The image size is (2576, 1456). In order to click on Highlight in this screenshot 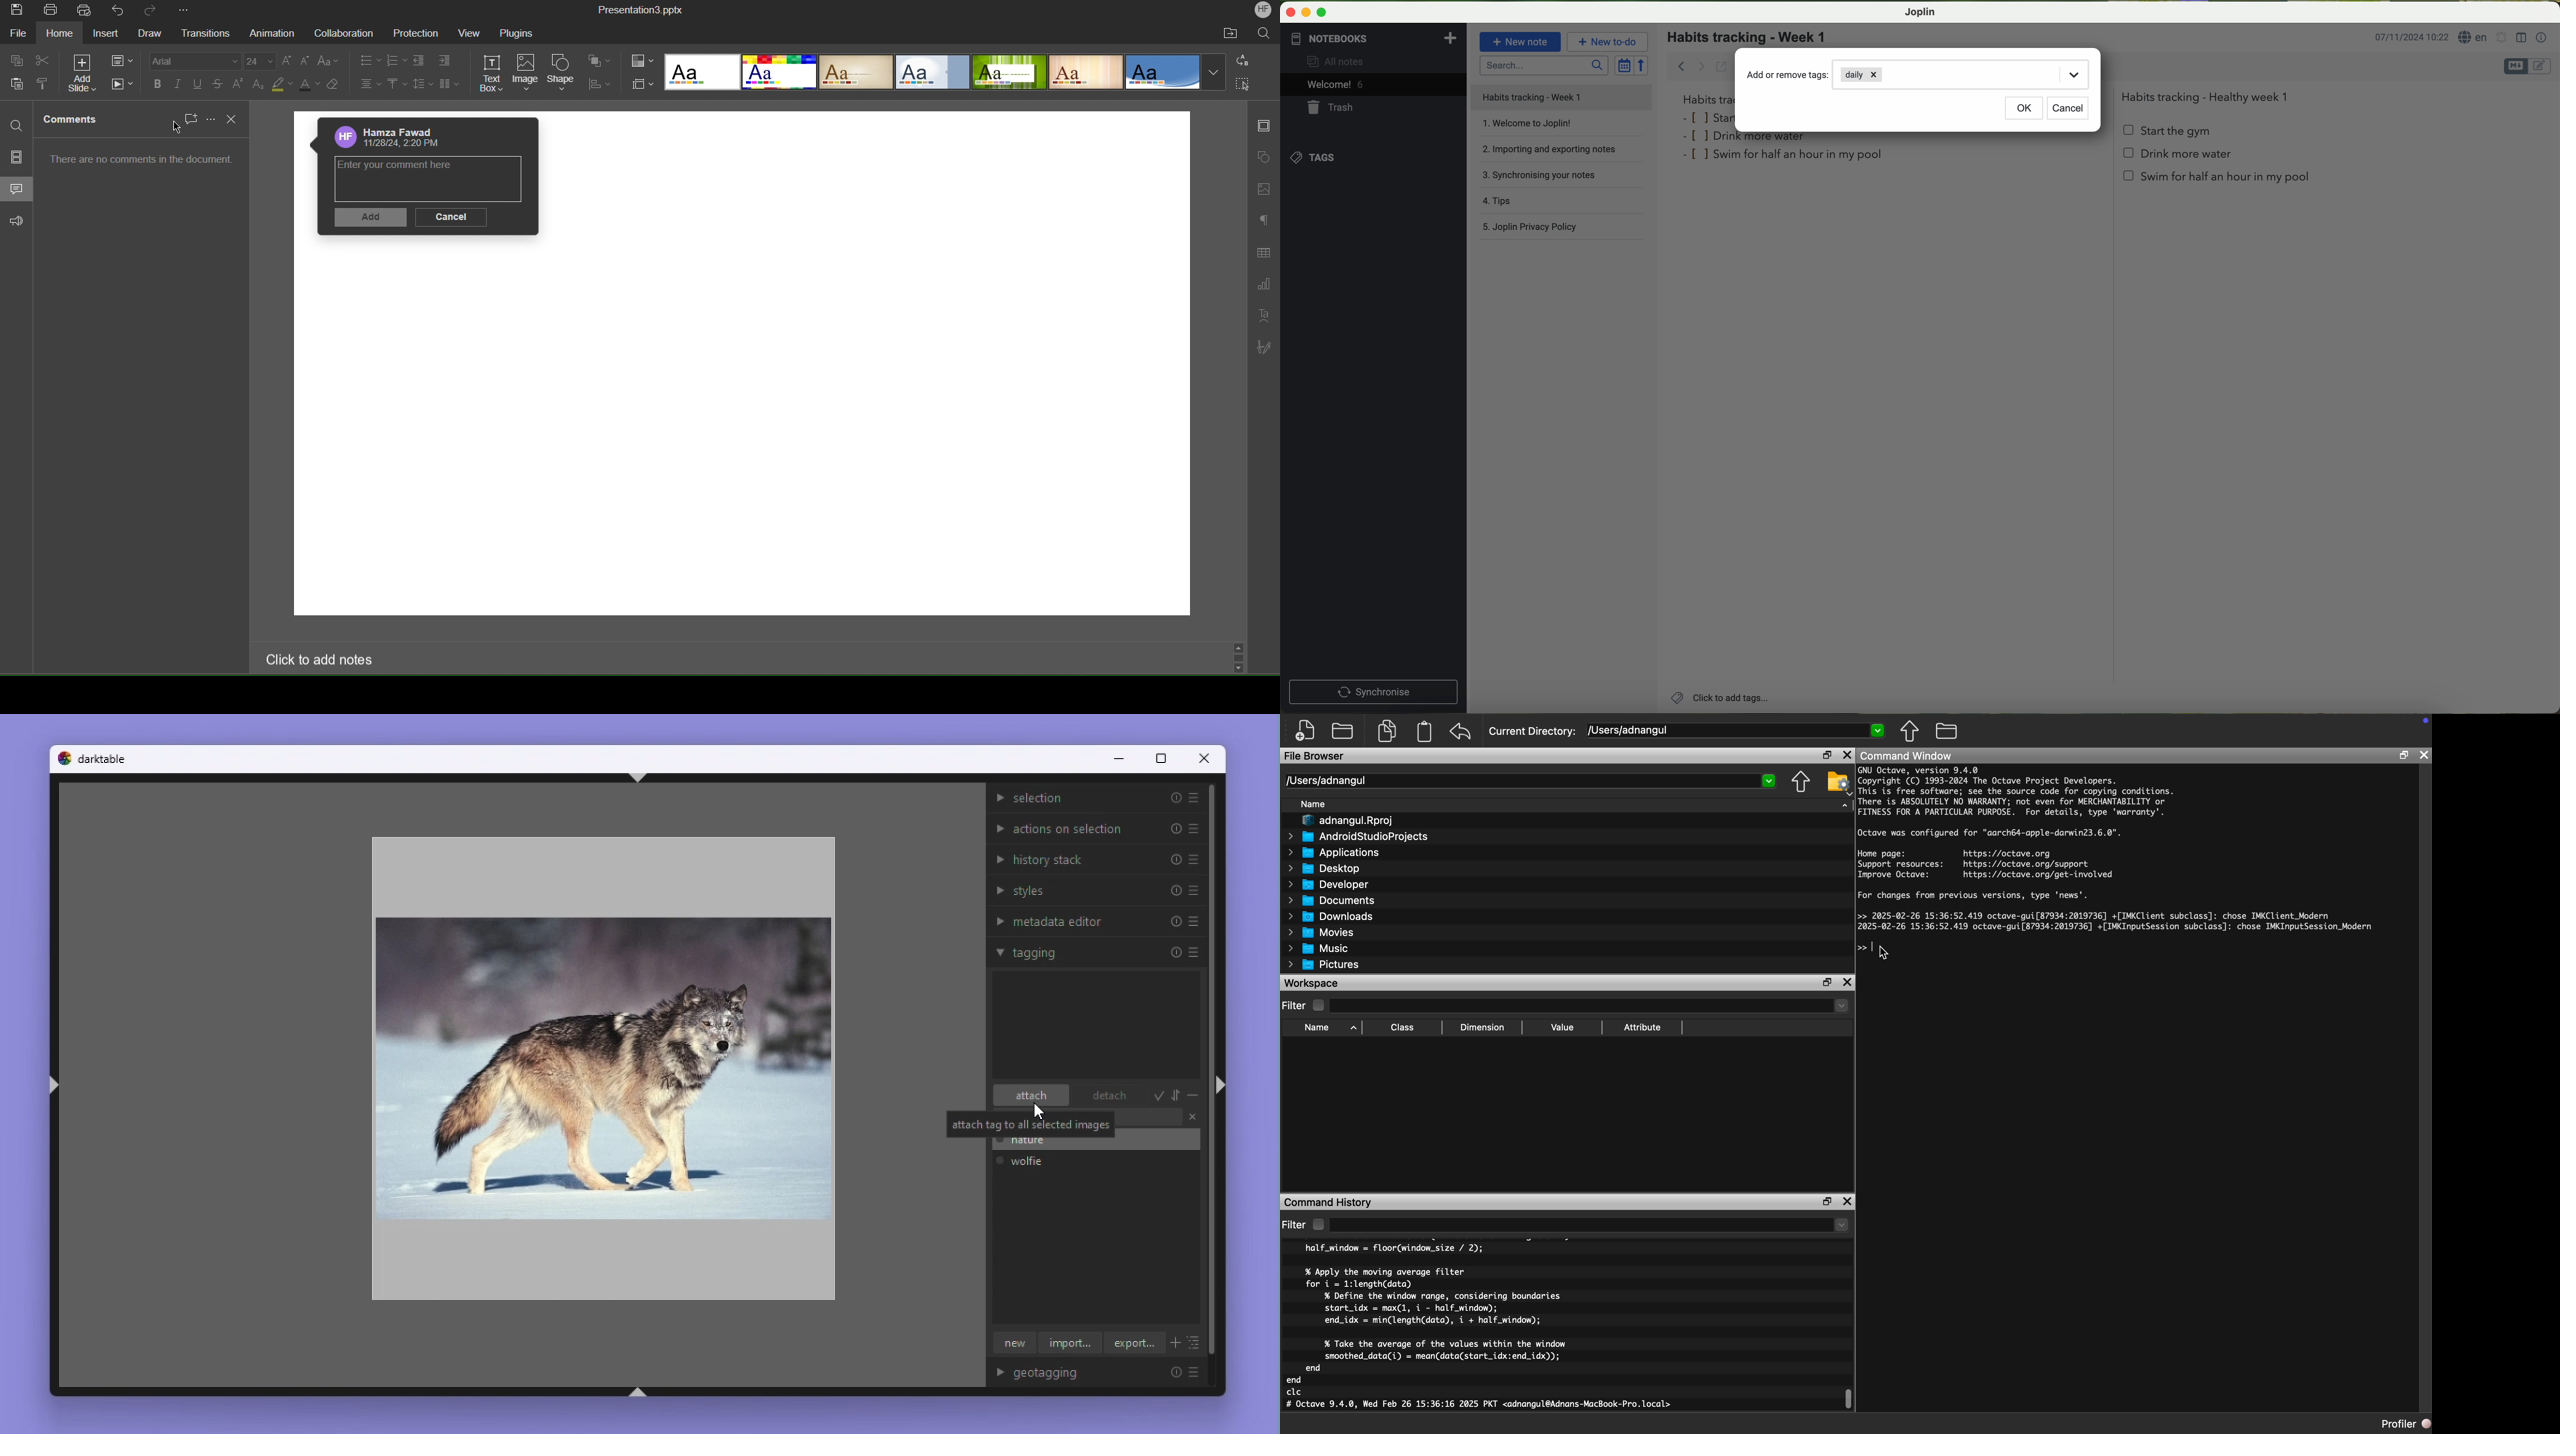, I will do `click(280, 85)`.